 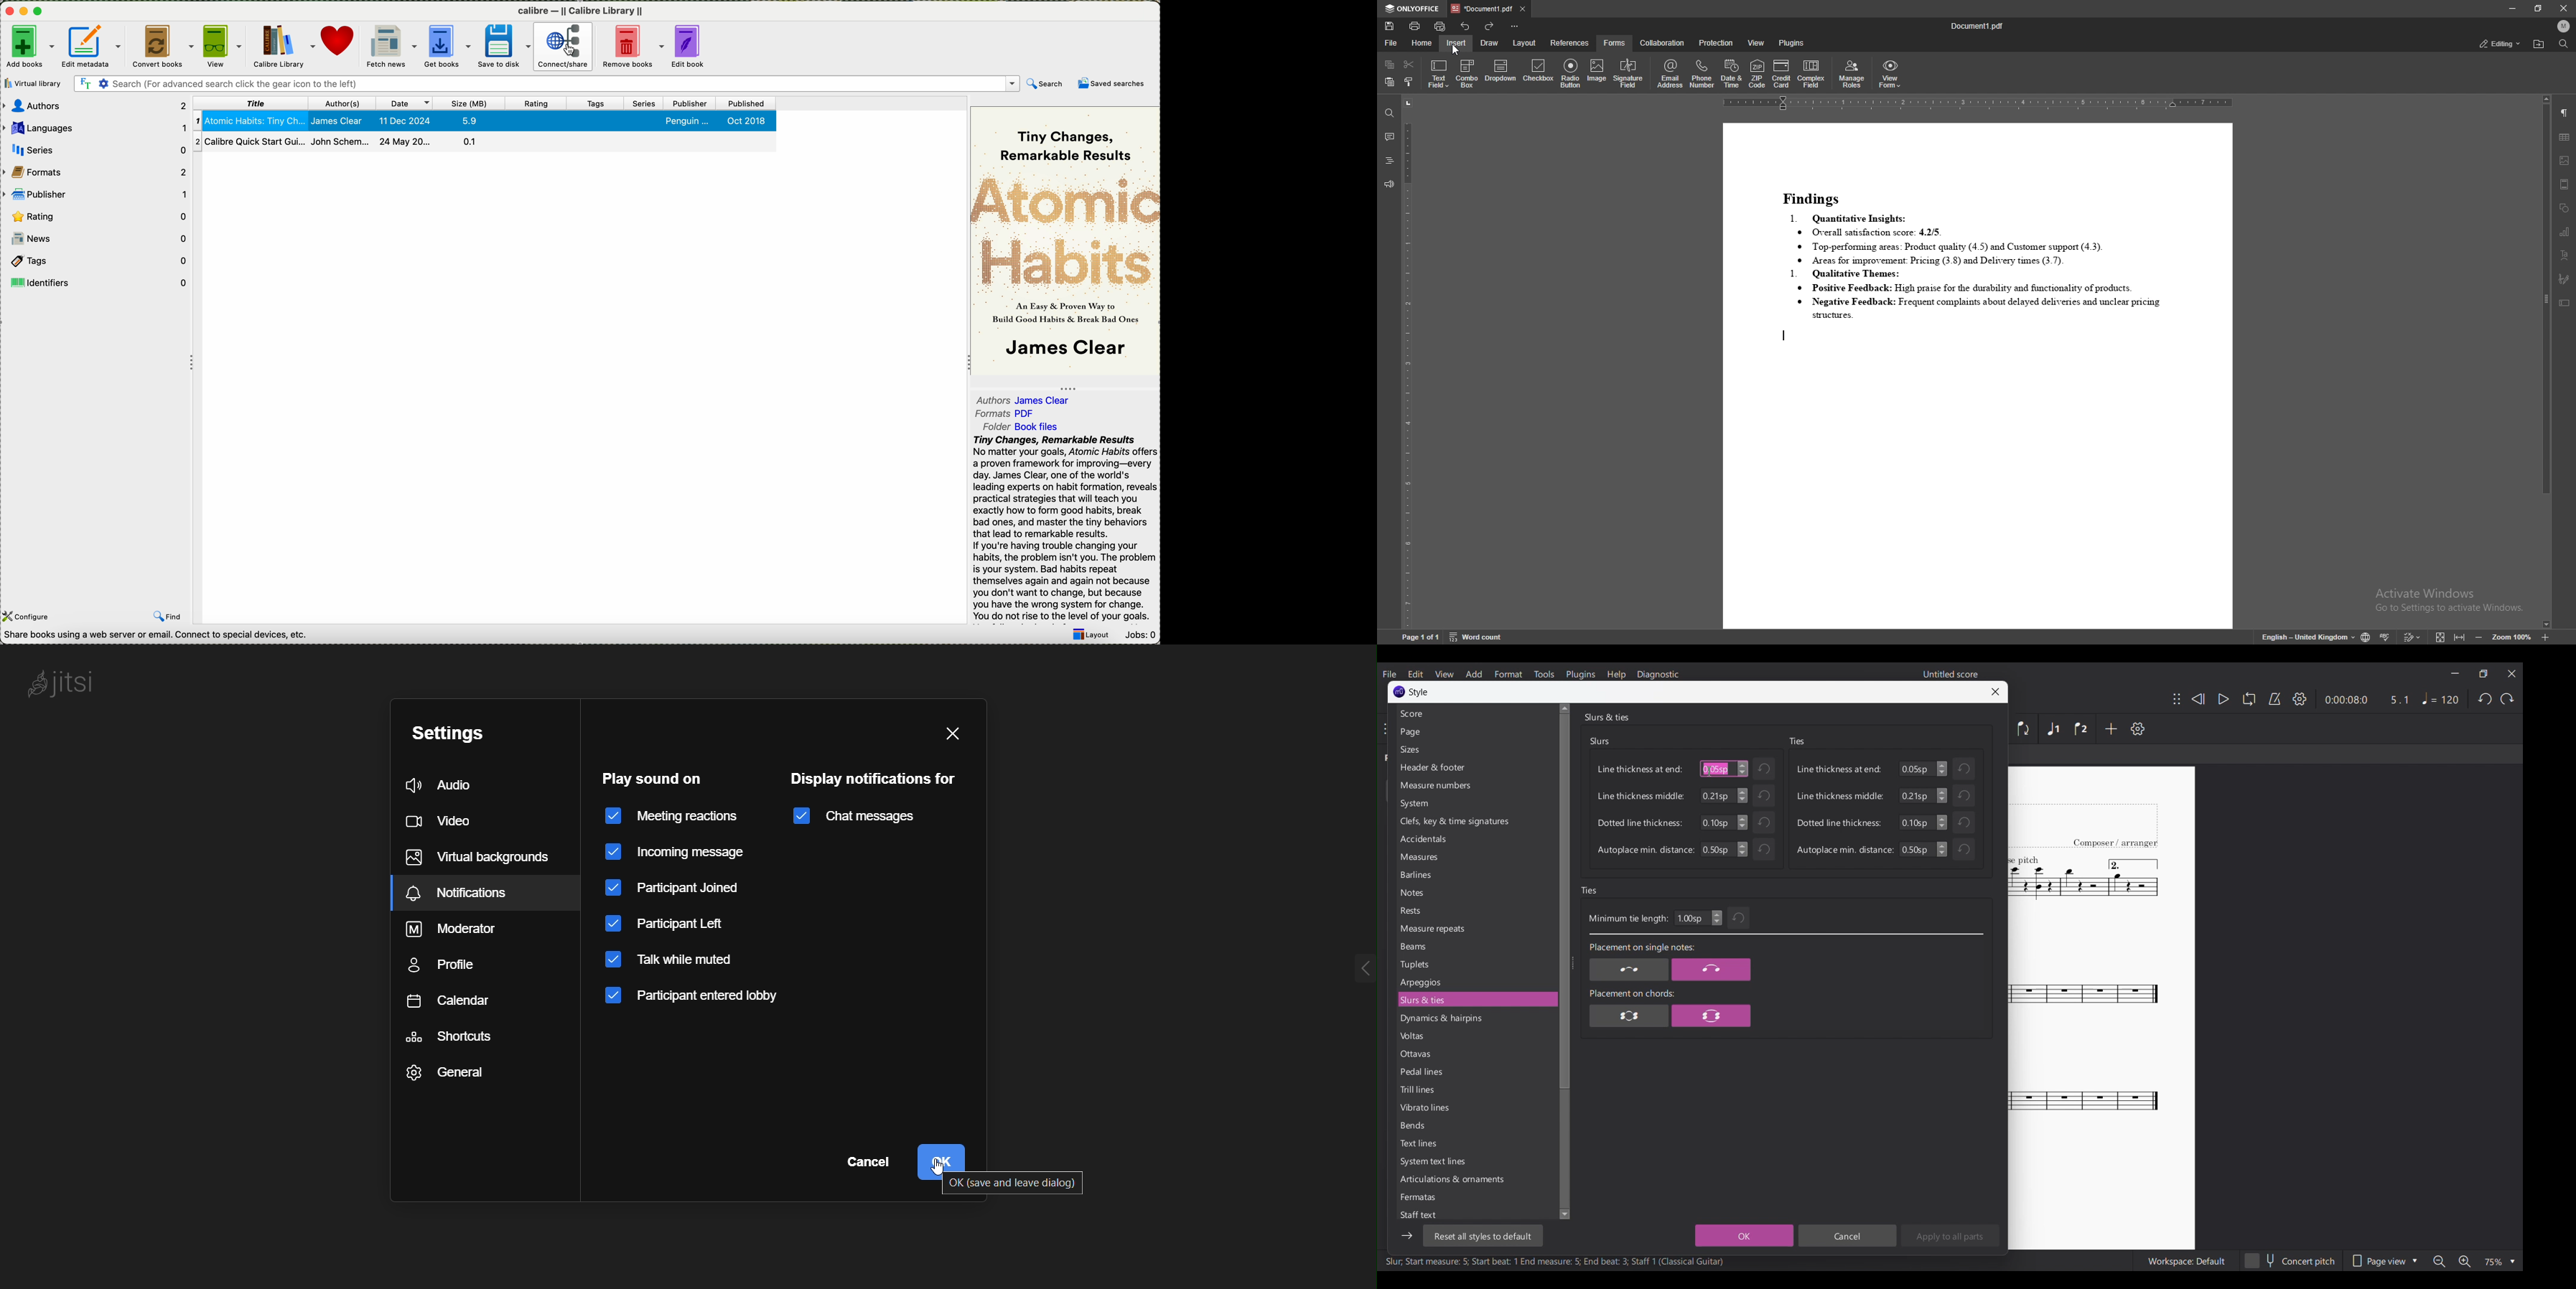 What do you see at coordinates (683, 888) in the screenshot?
I see `participant joined` at bounding box center [683, 888].